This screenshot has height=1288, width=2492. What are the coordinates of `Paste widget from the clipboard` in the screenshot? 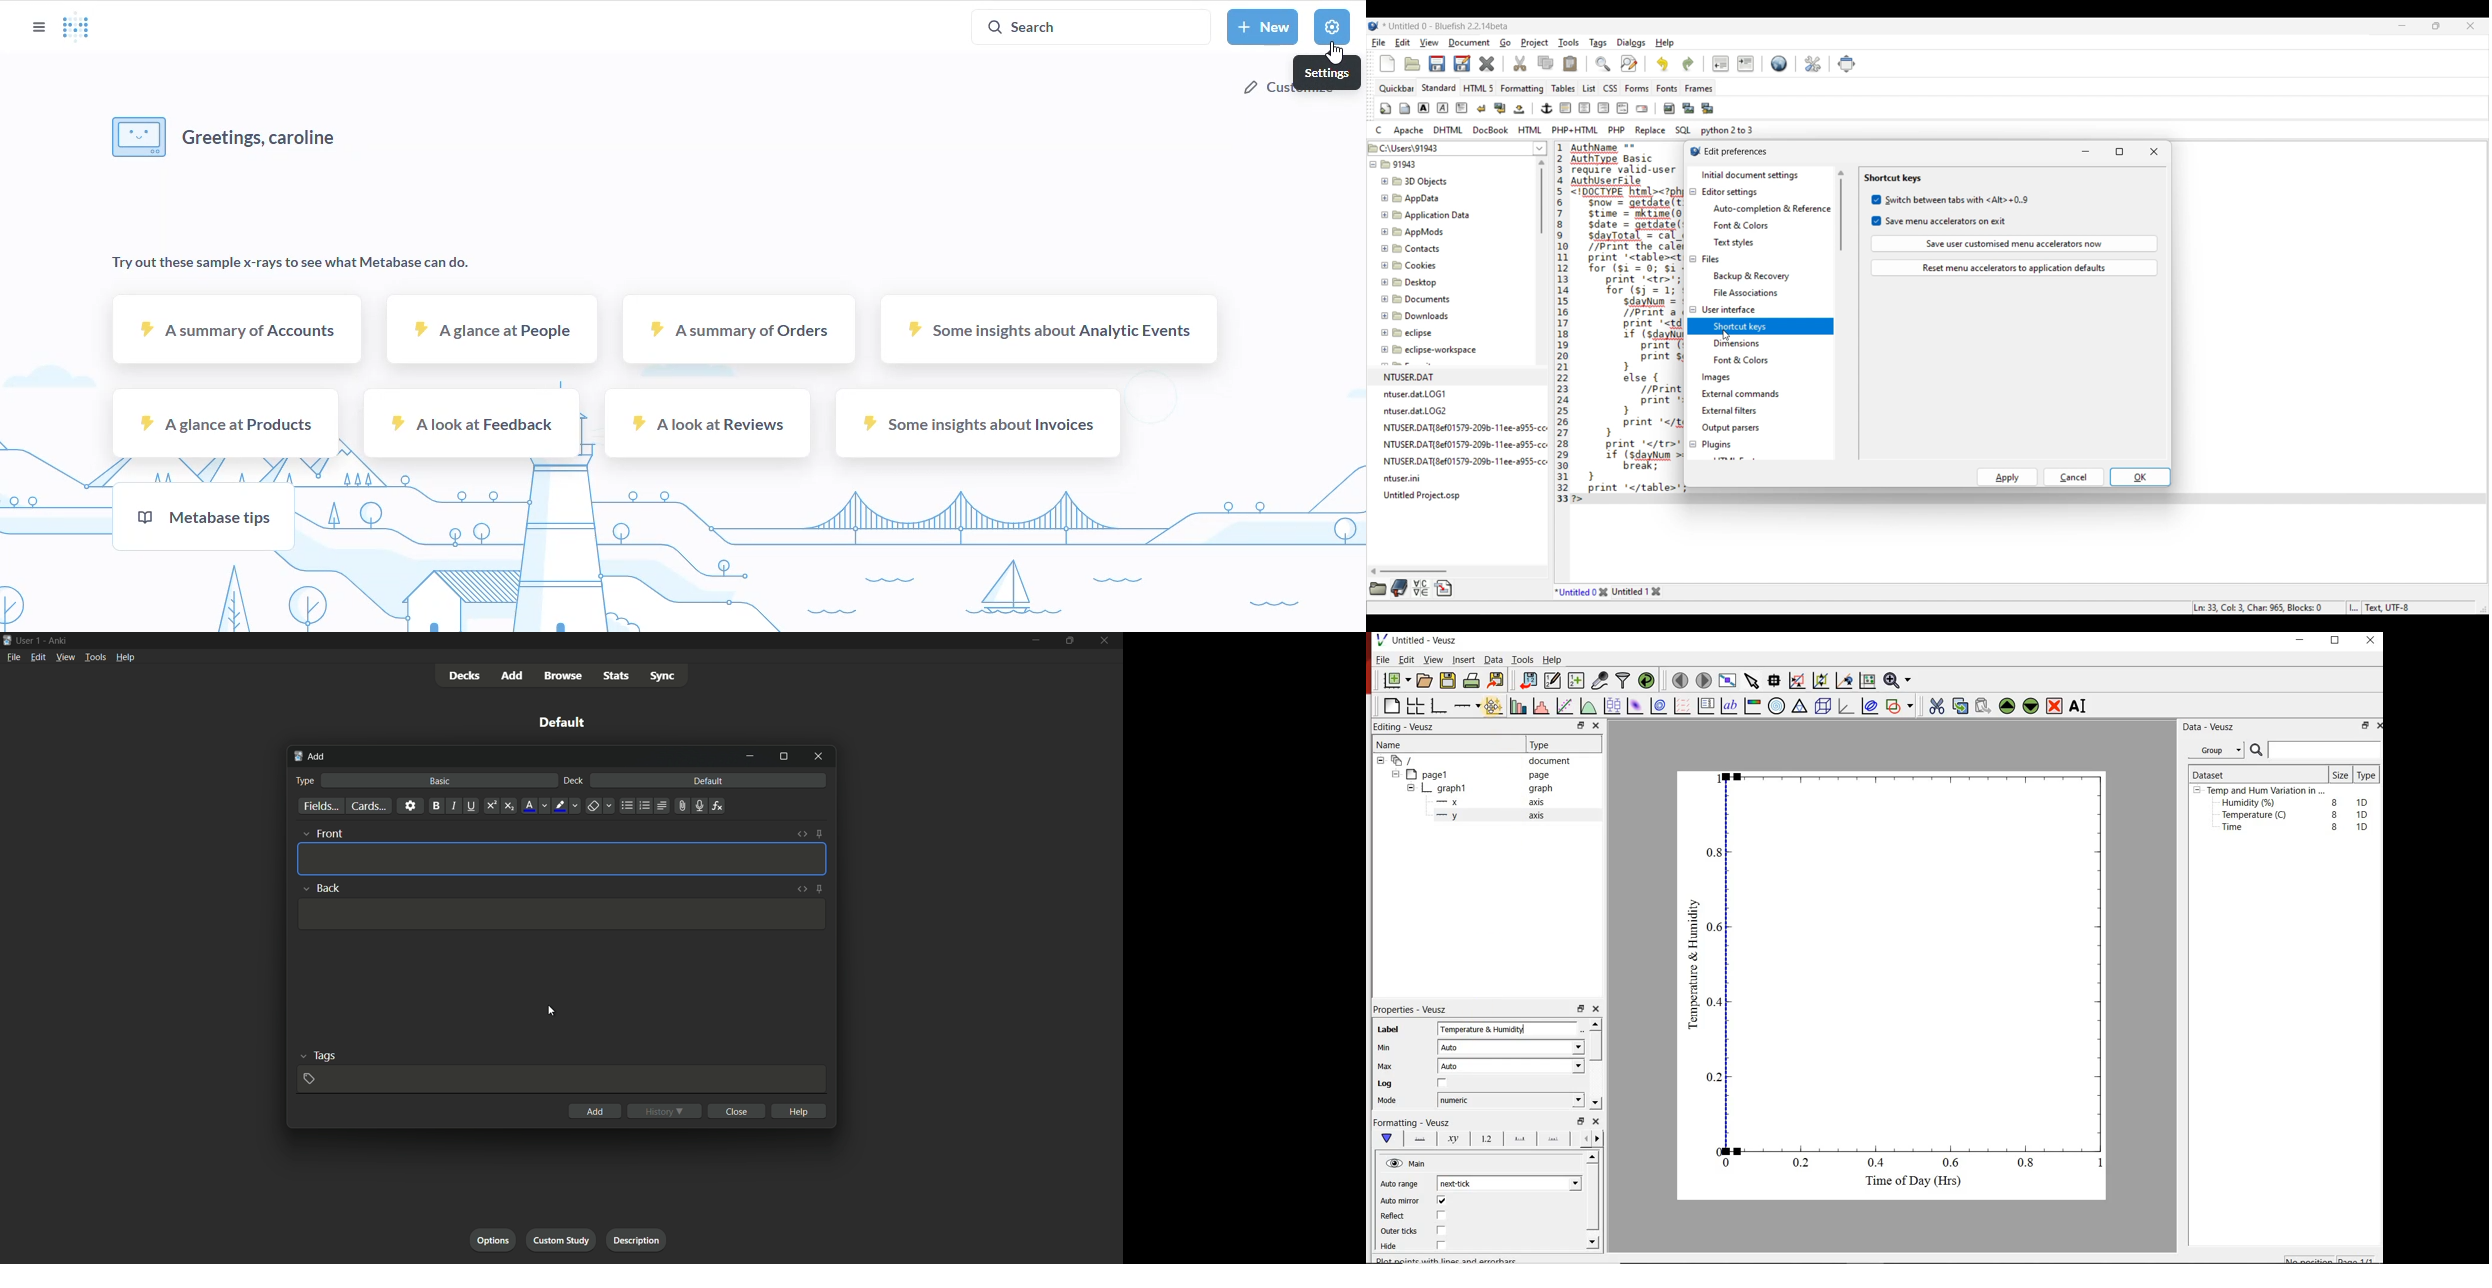 It's located at (1983, 705).